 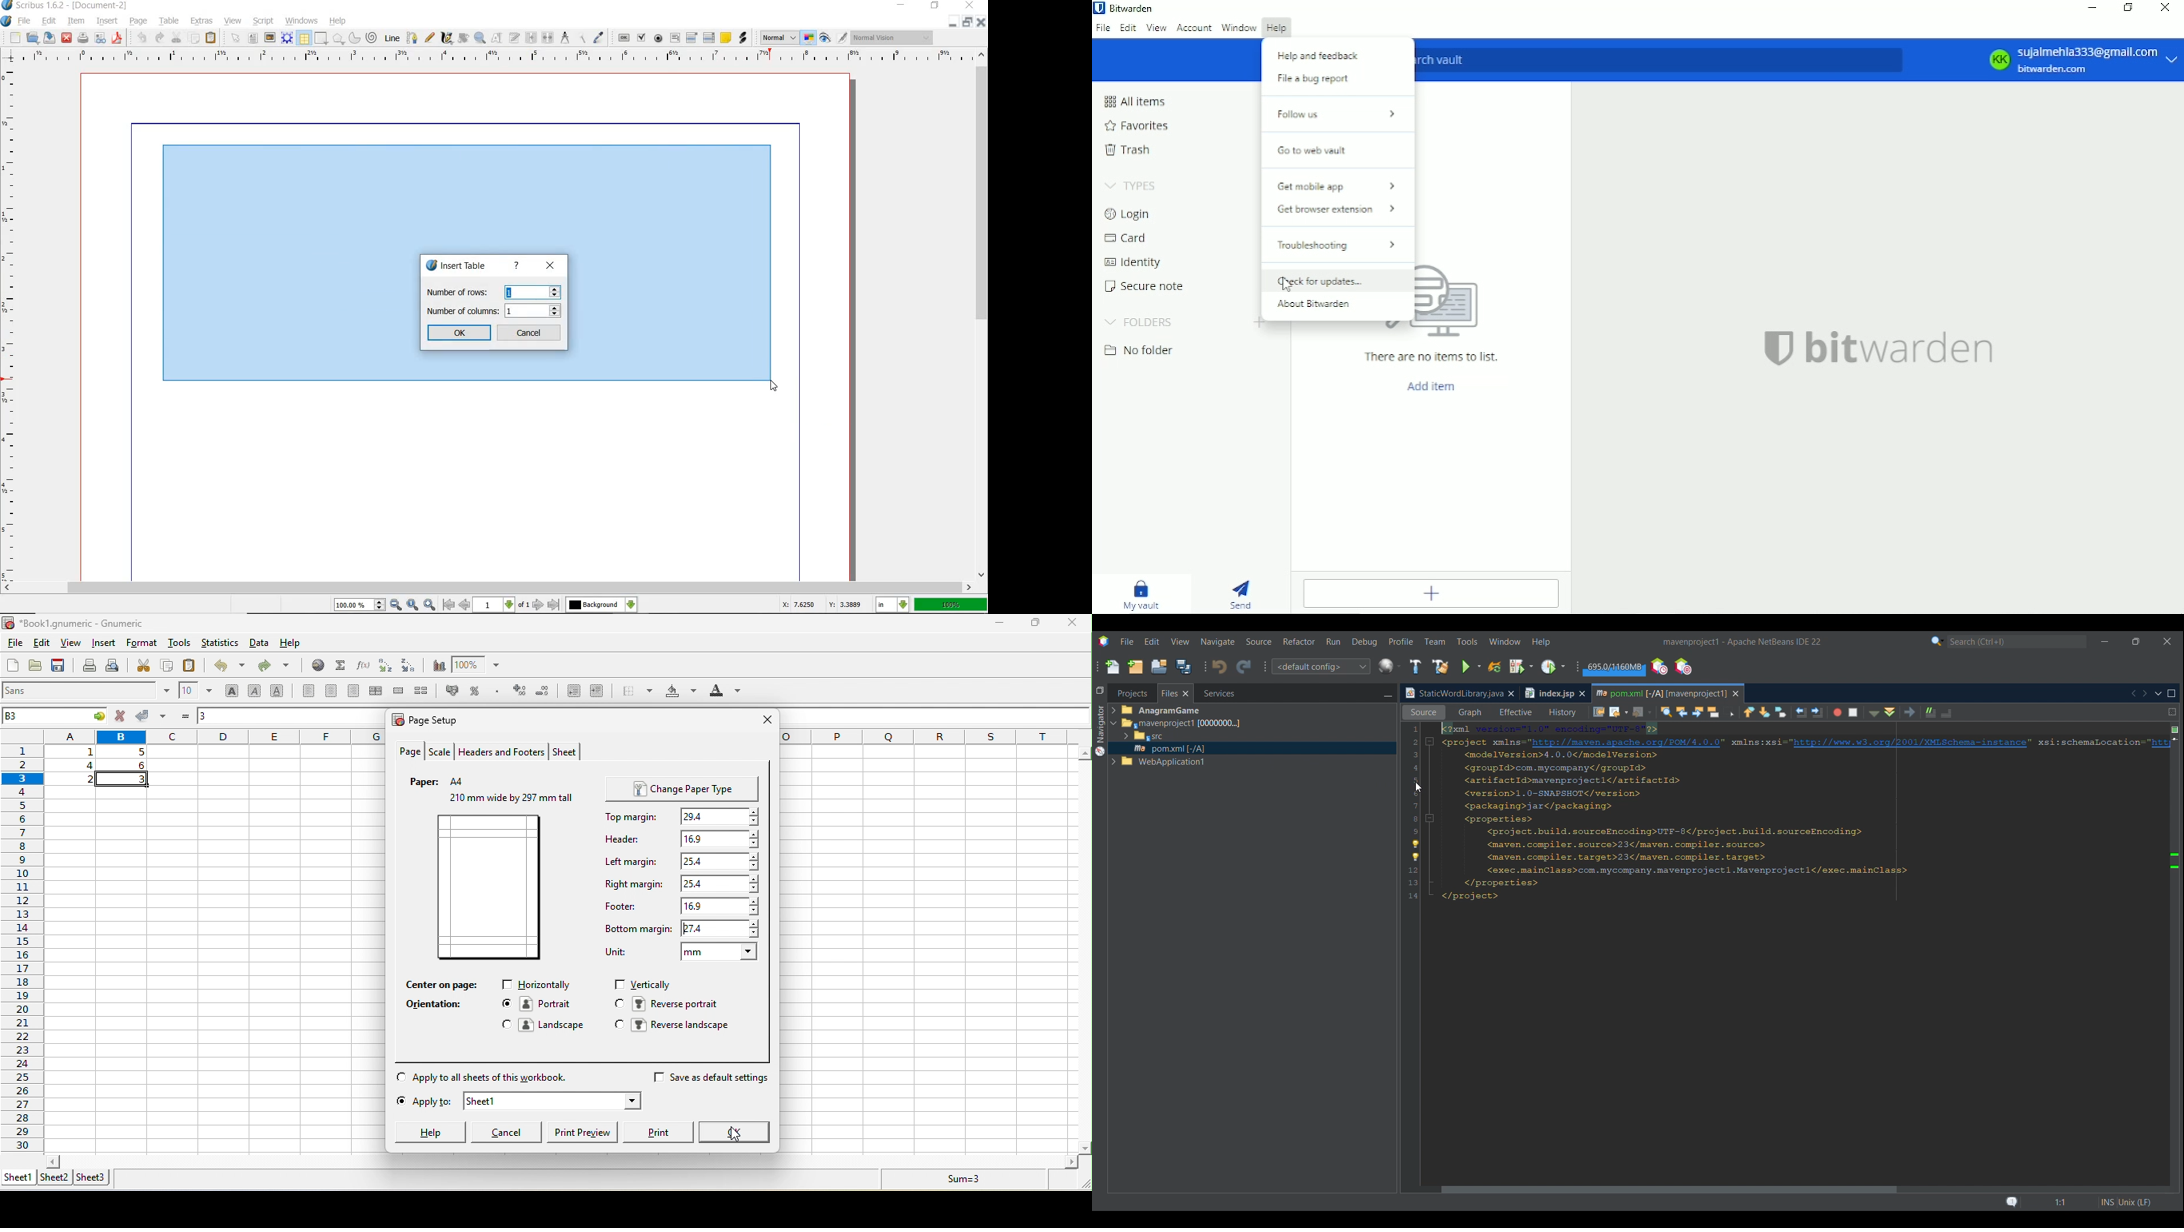 I want to click on sum, so click(x=341, y=665).